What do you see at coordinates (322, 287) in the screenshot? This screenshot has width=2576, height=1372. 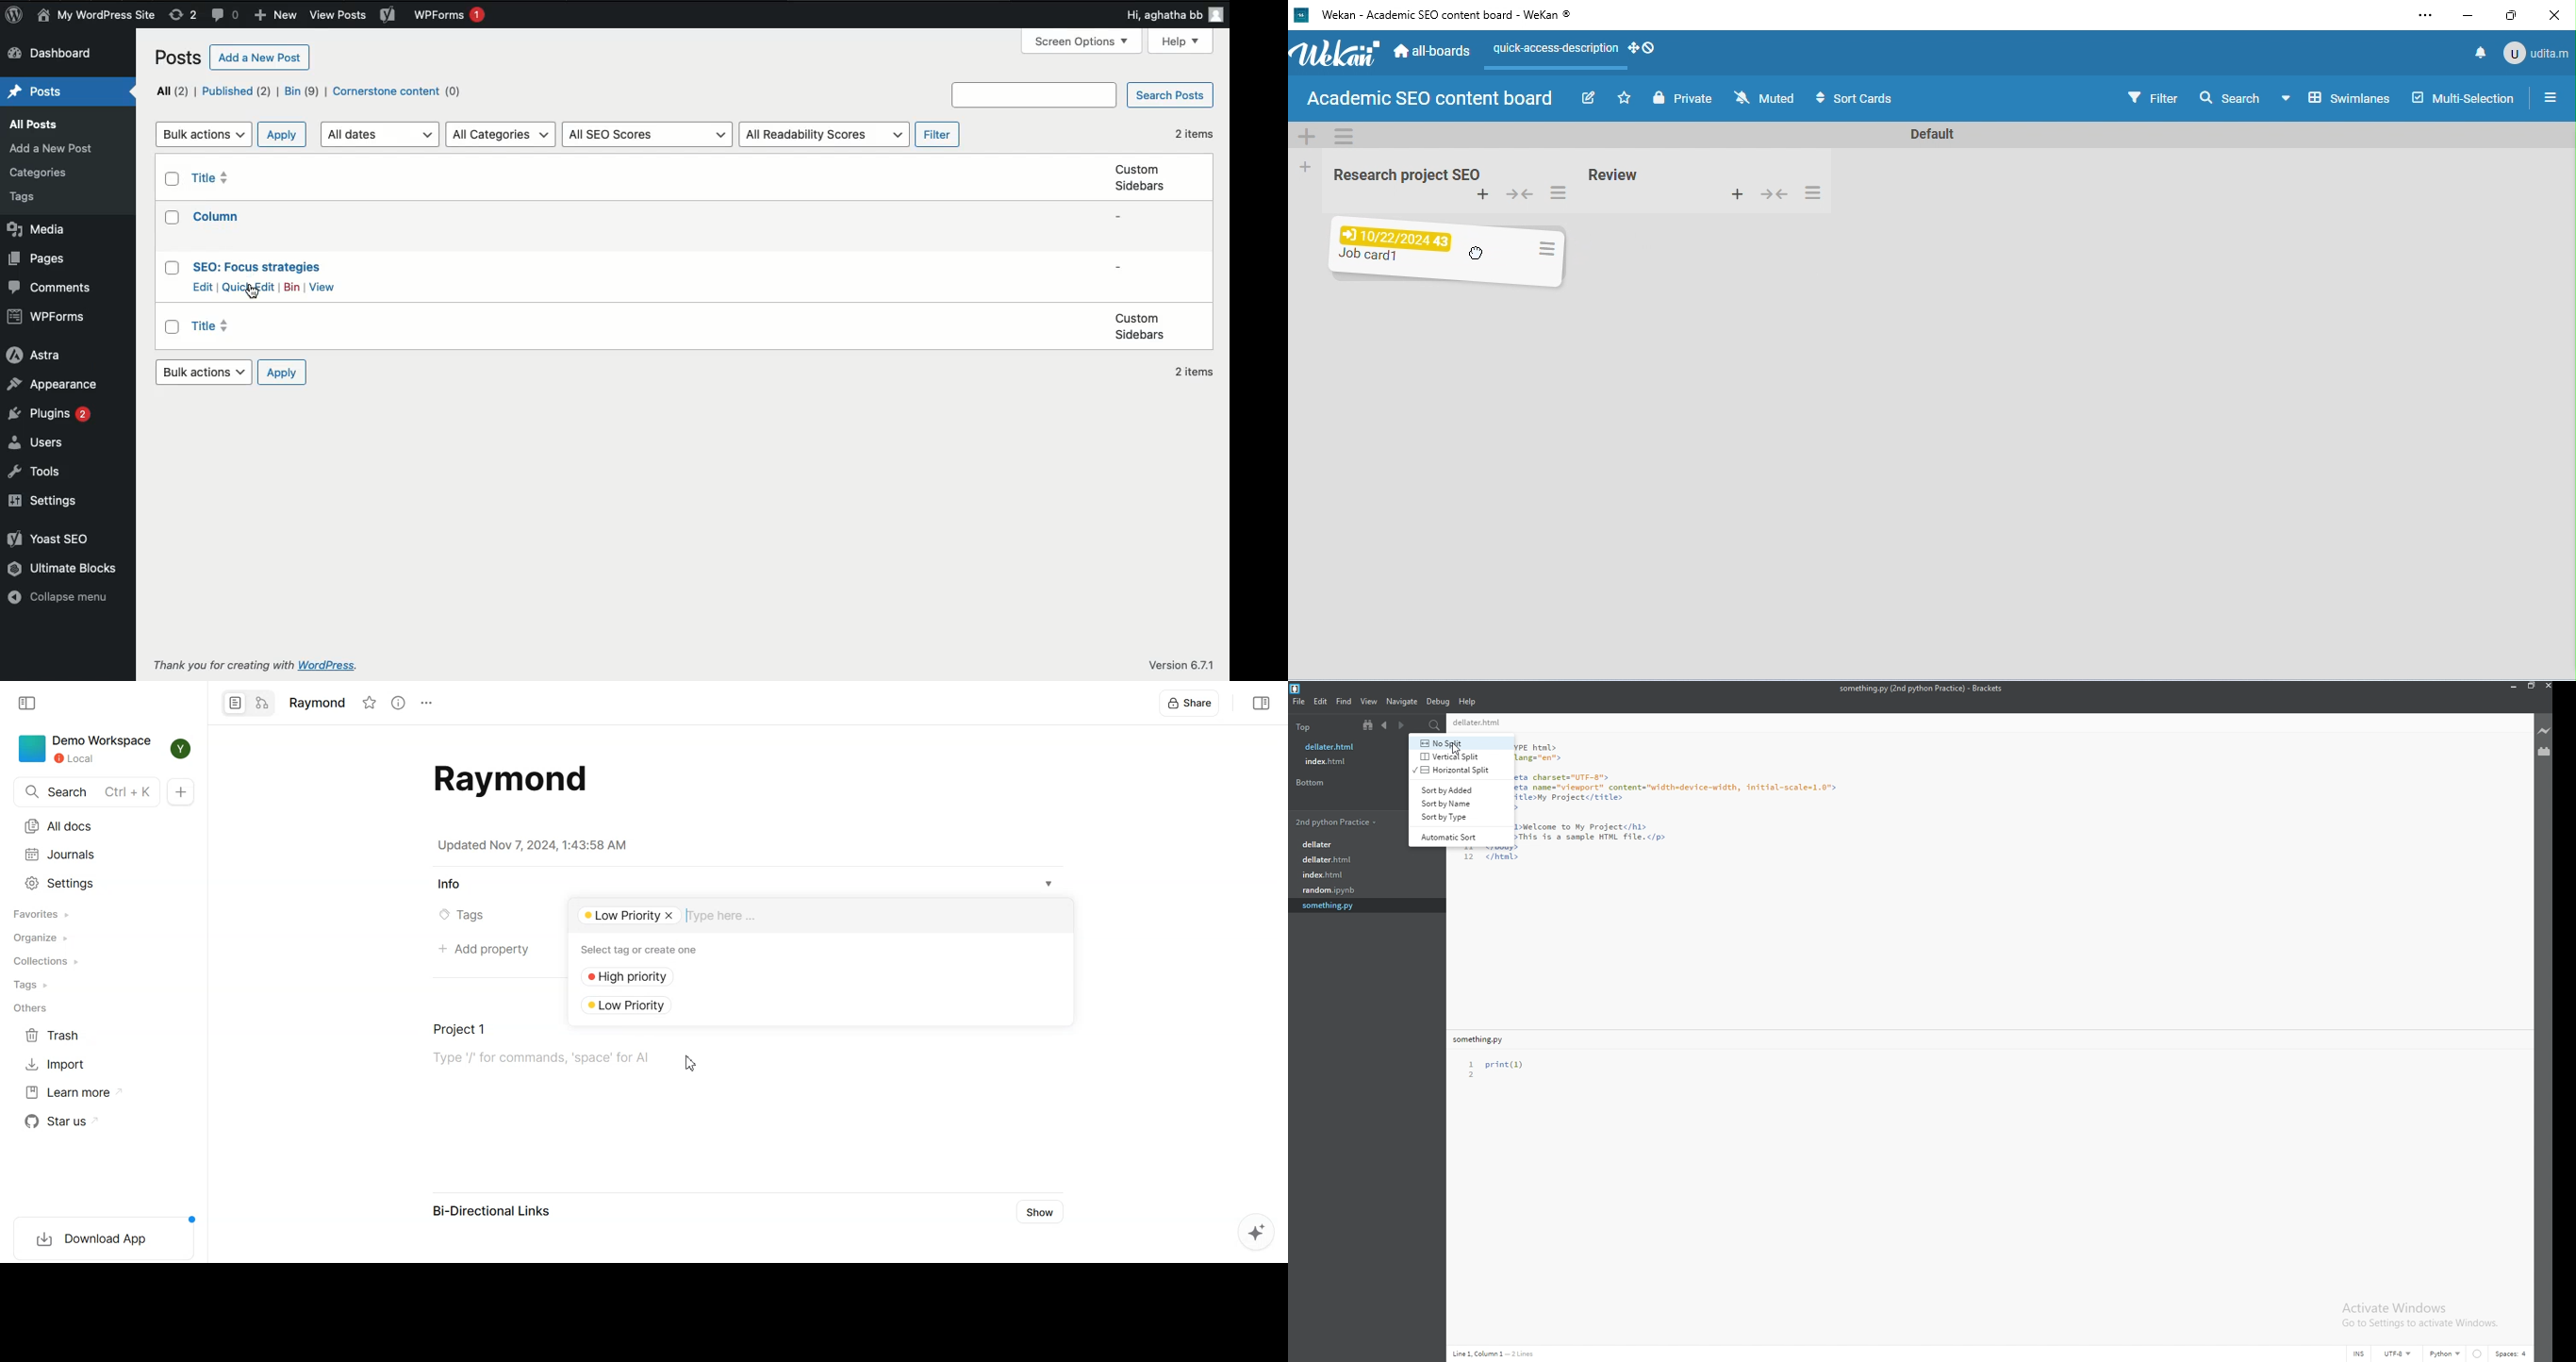 I see `View` at bounding box center [322, 287].